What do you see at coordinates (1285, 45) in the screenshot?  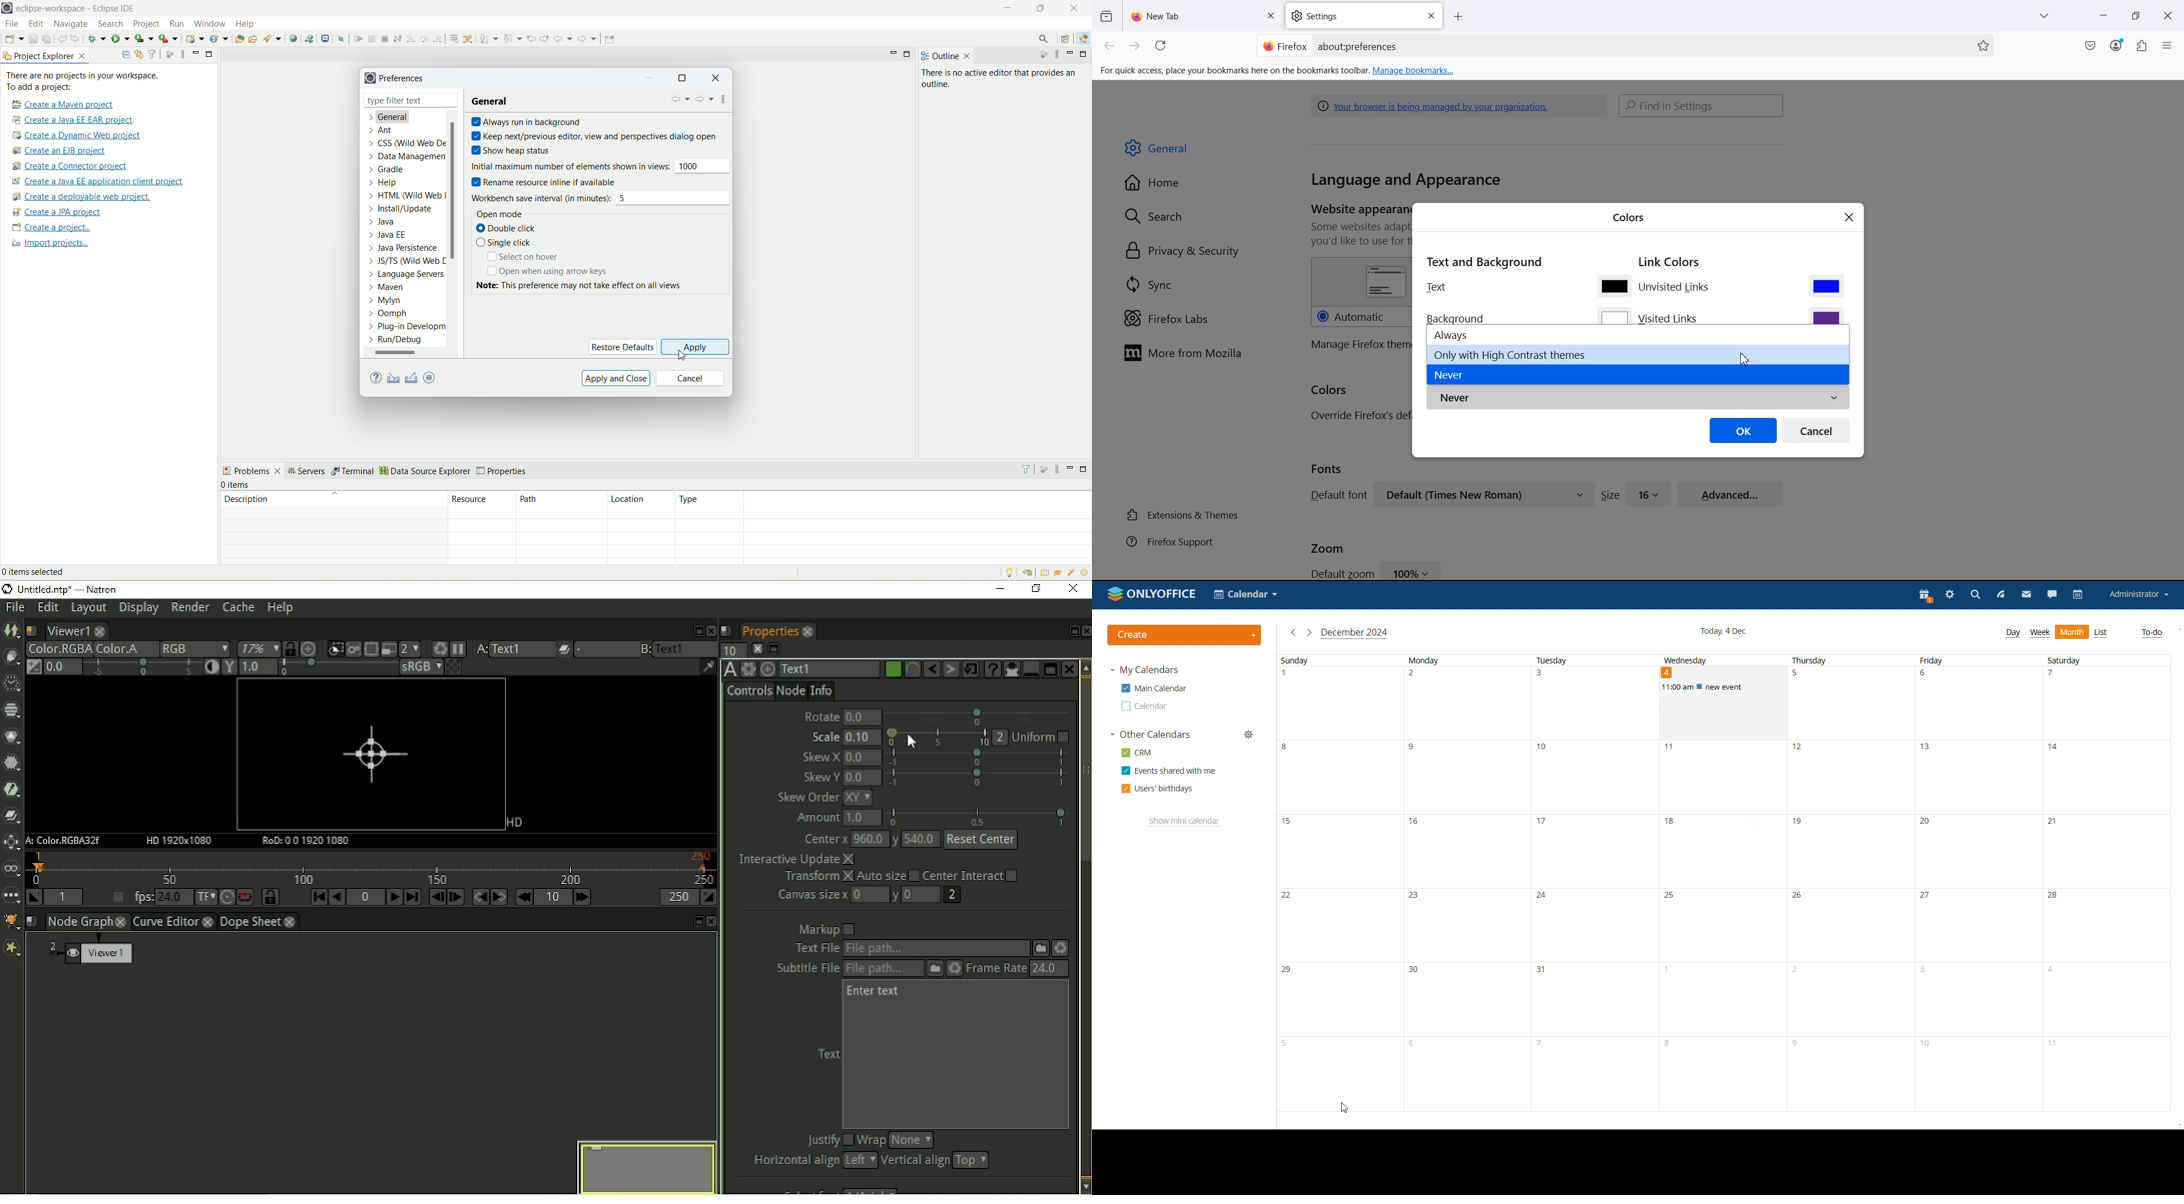 I see `Firefox` at bounding box center [1285, 45].